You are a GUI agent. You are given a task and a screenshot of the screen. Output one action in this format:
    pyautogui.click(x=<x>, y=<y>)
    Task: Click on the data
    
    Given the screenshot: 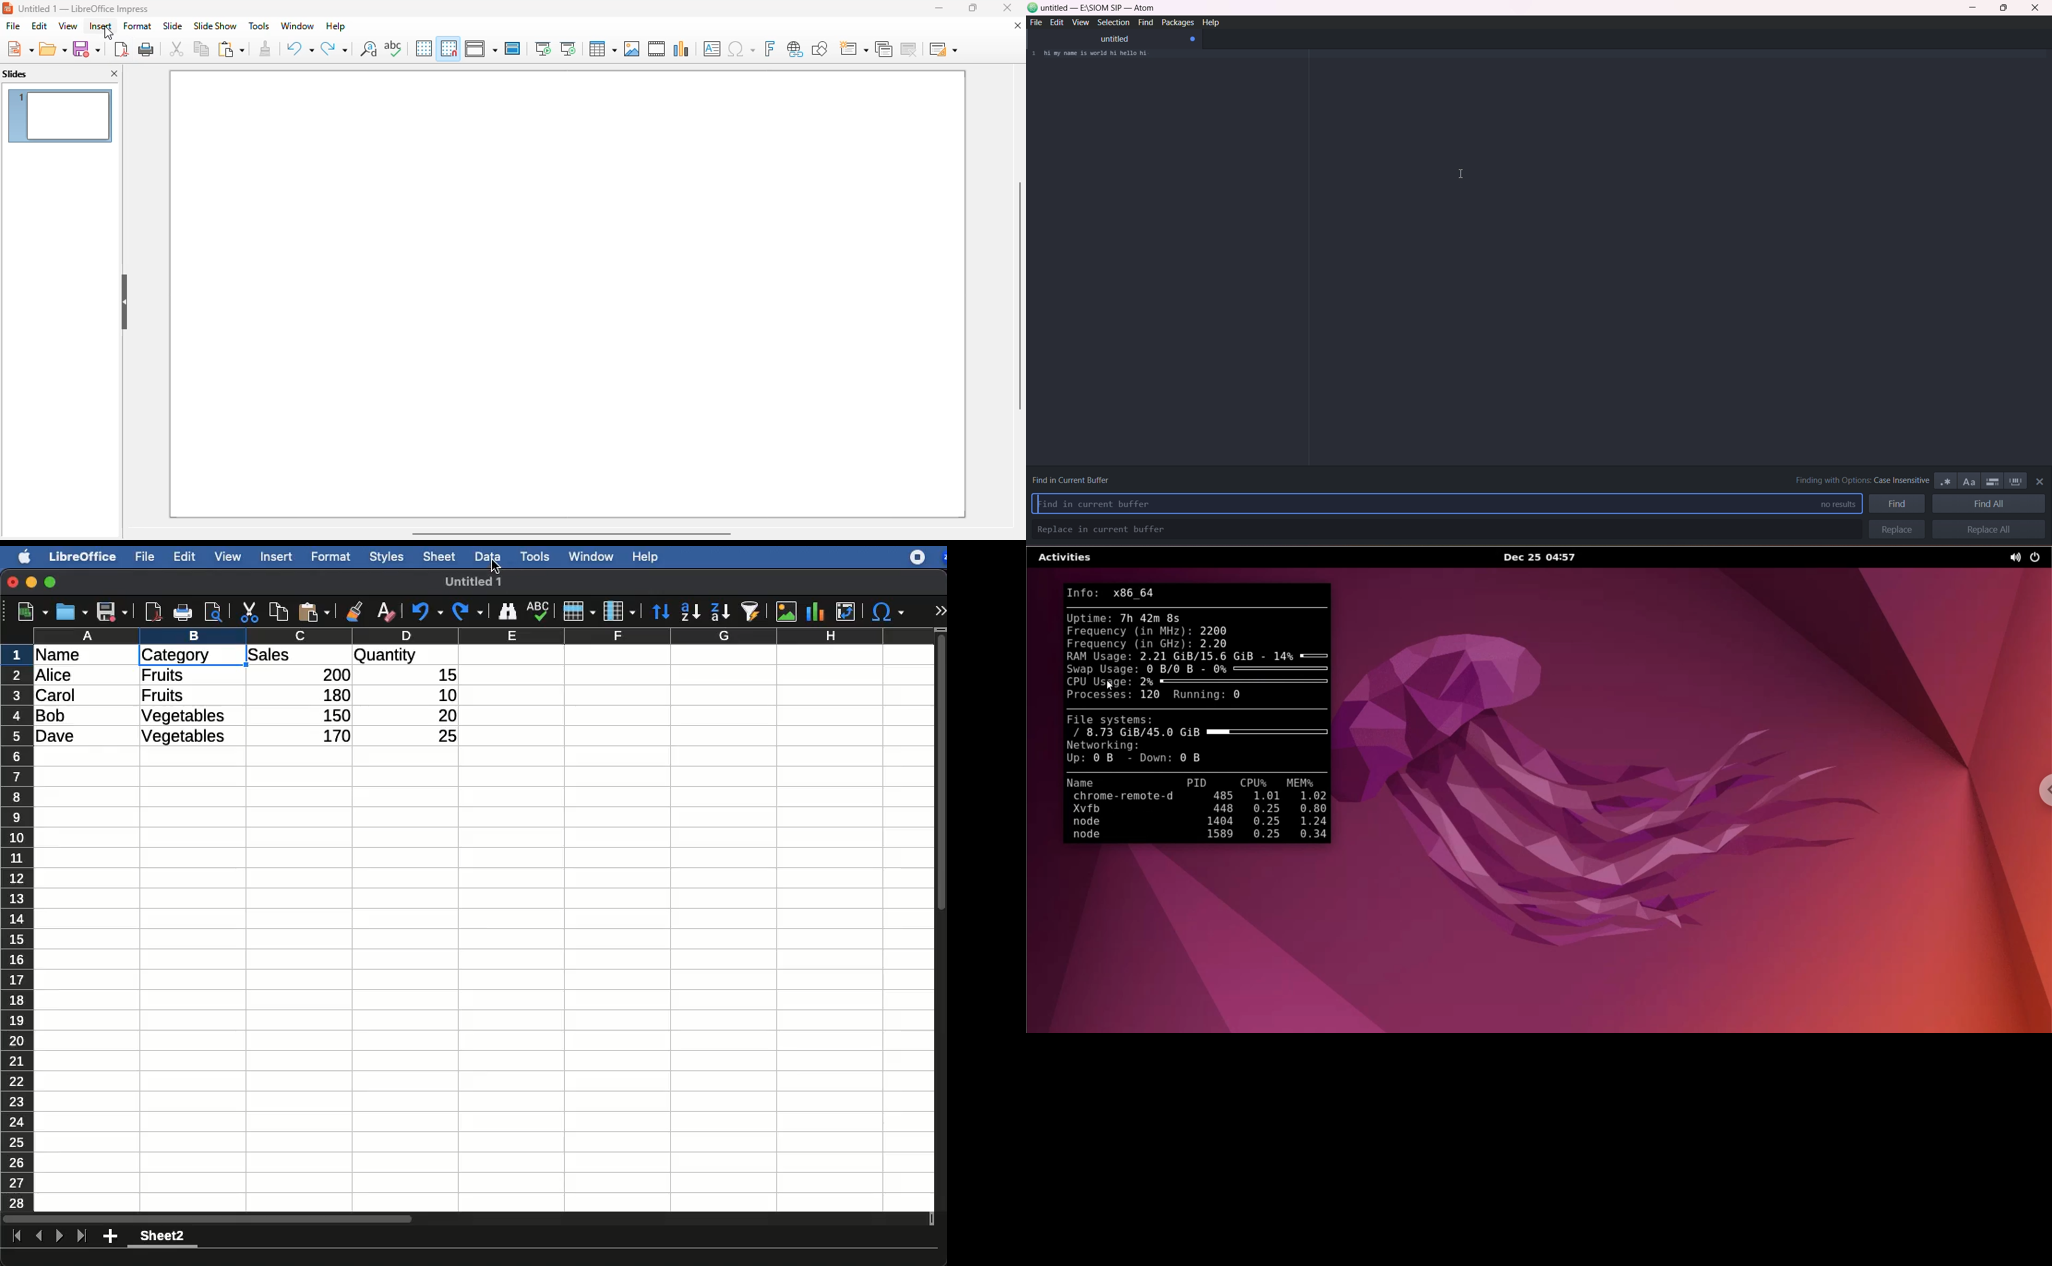 What is the action you would take?
    pyautogui.click(x=487, y=554)
    